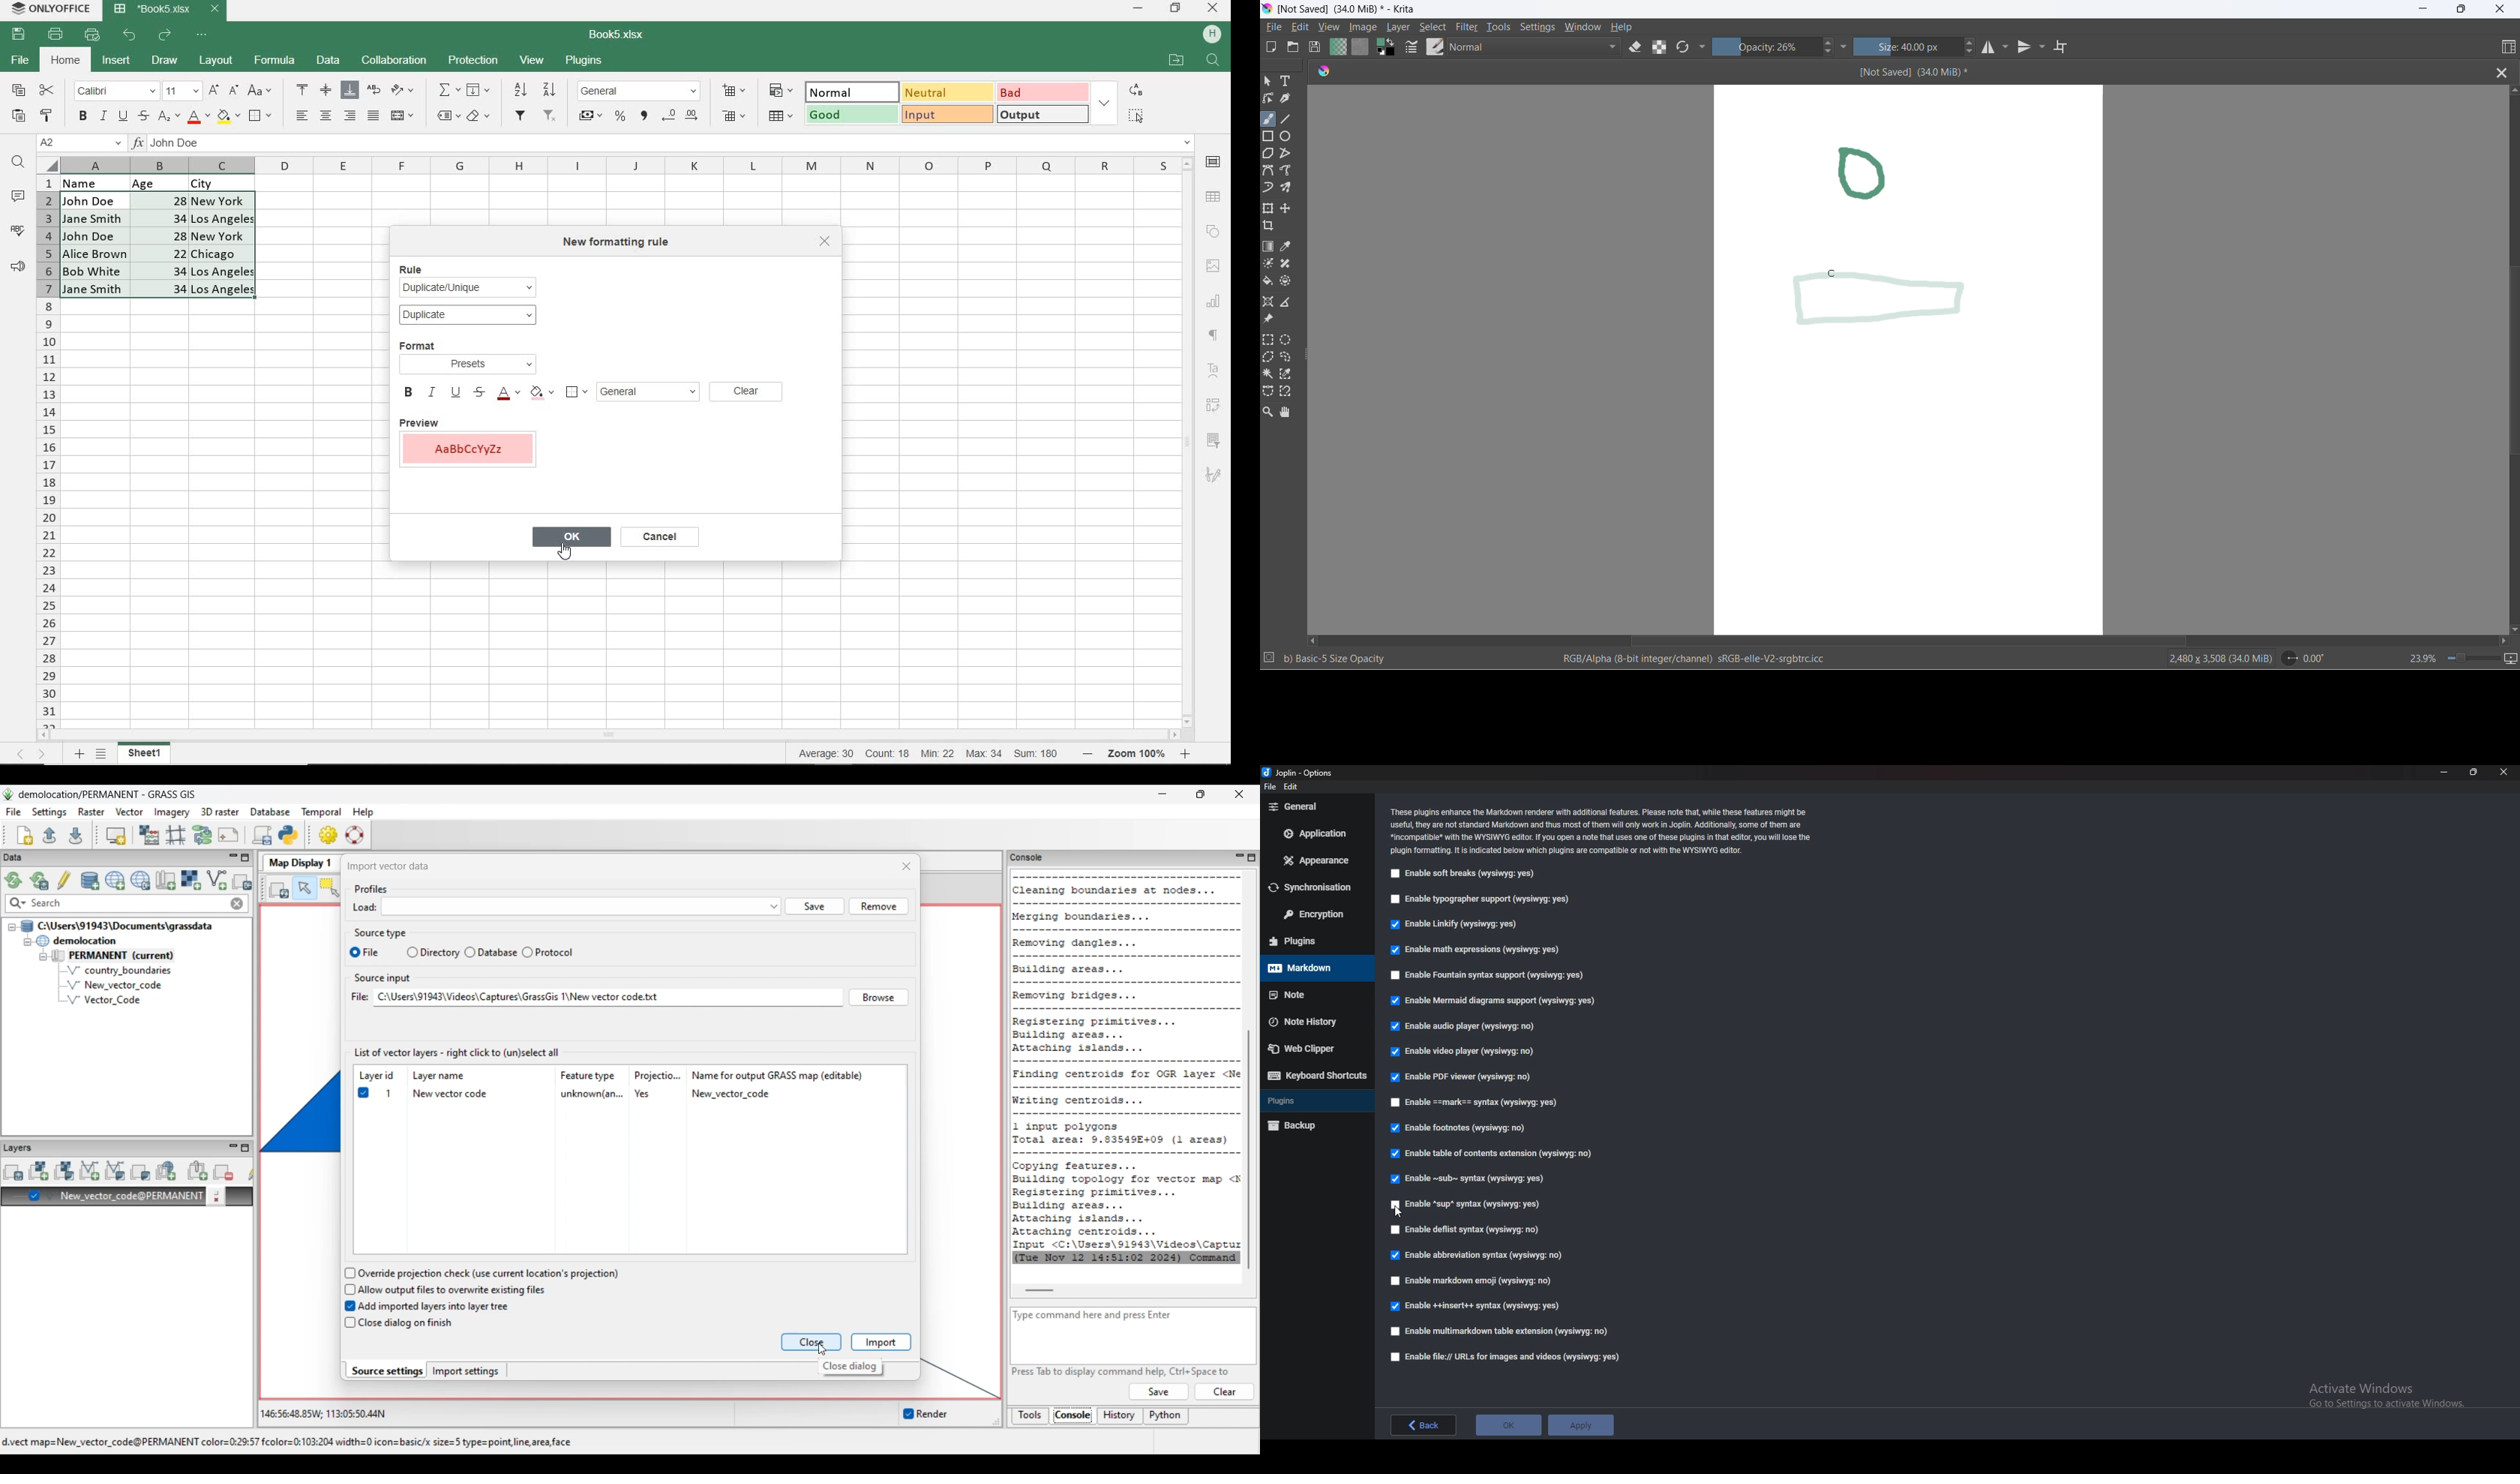  Describe the element at coordinates (1298, 772) in the screenshot. I see `options` at that location.